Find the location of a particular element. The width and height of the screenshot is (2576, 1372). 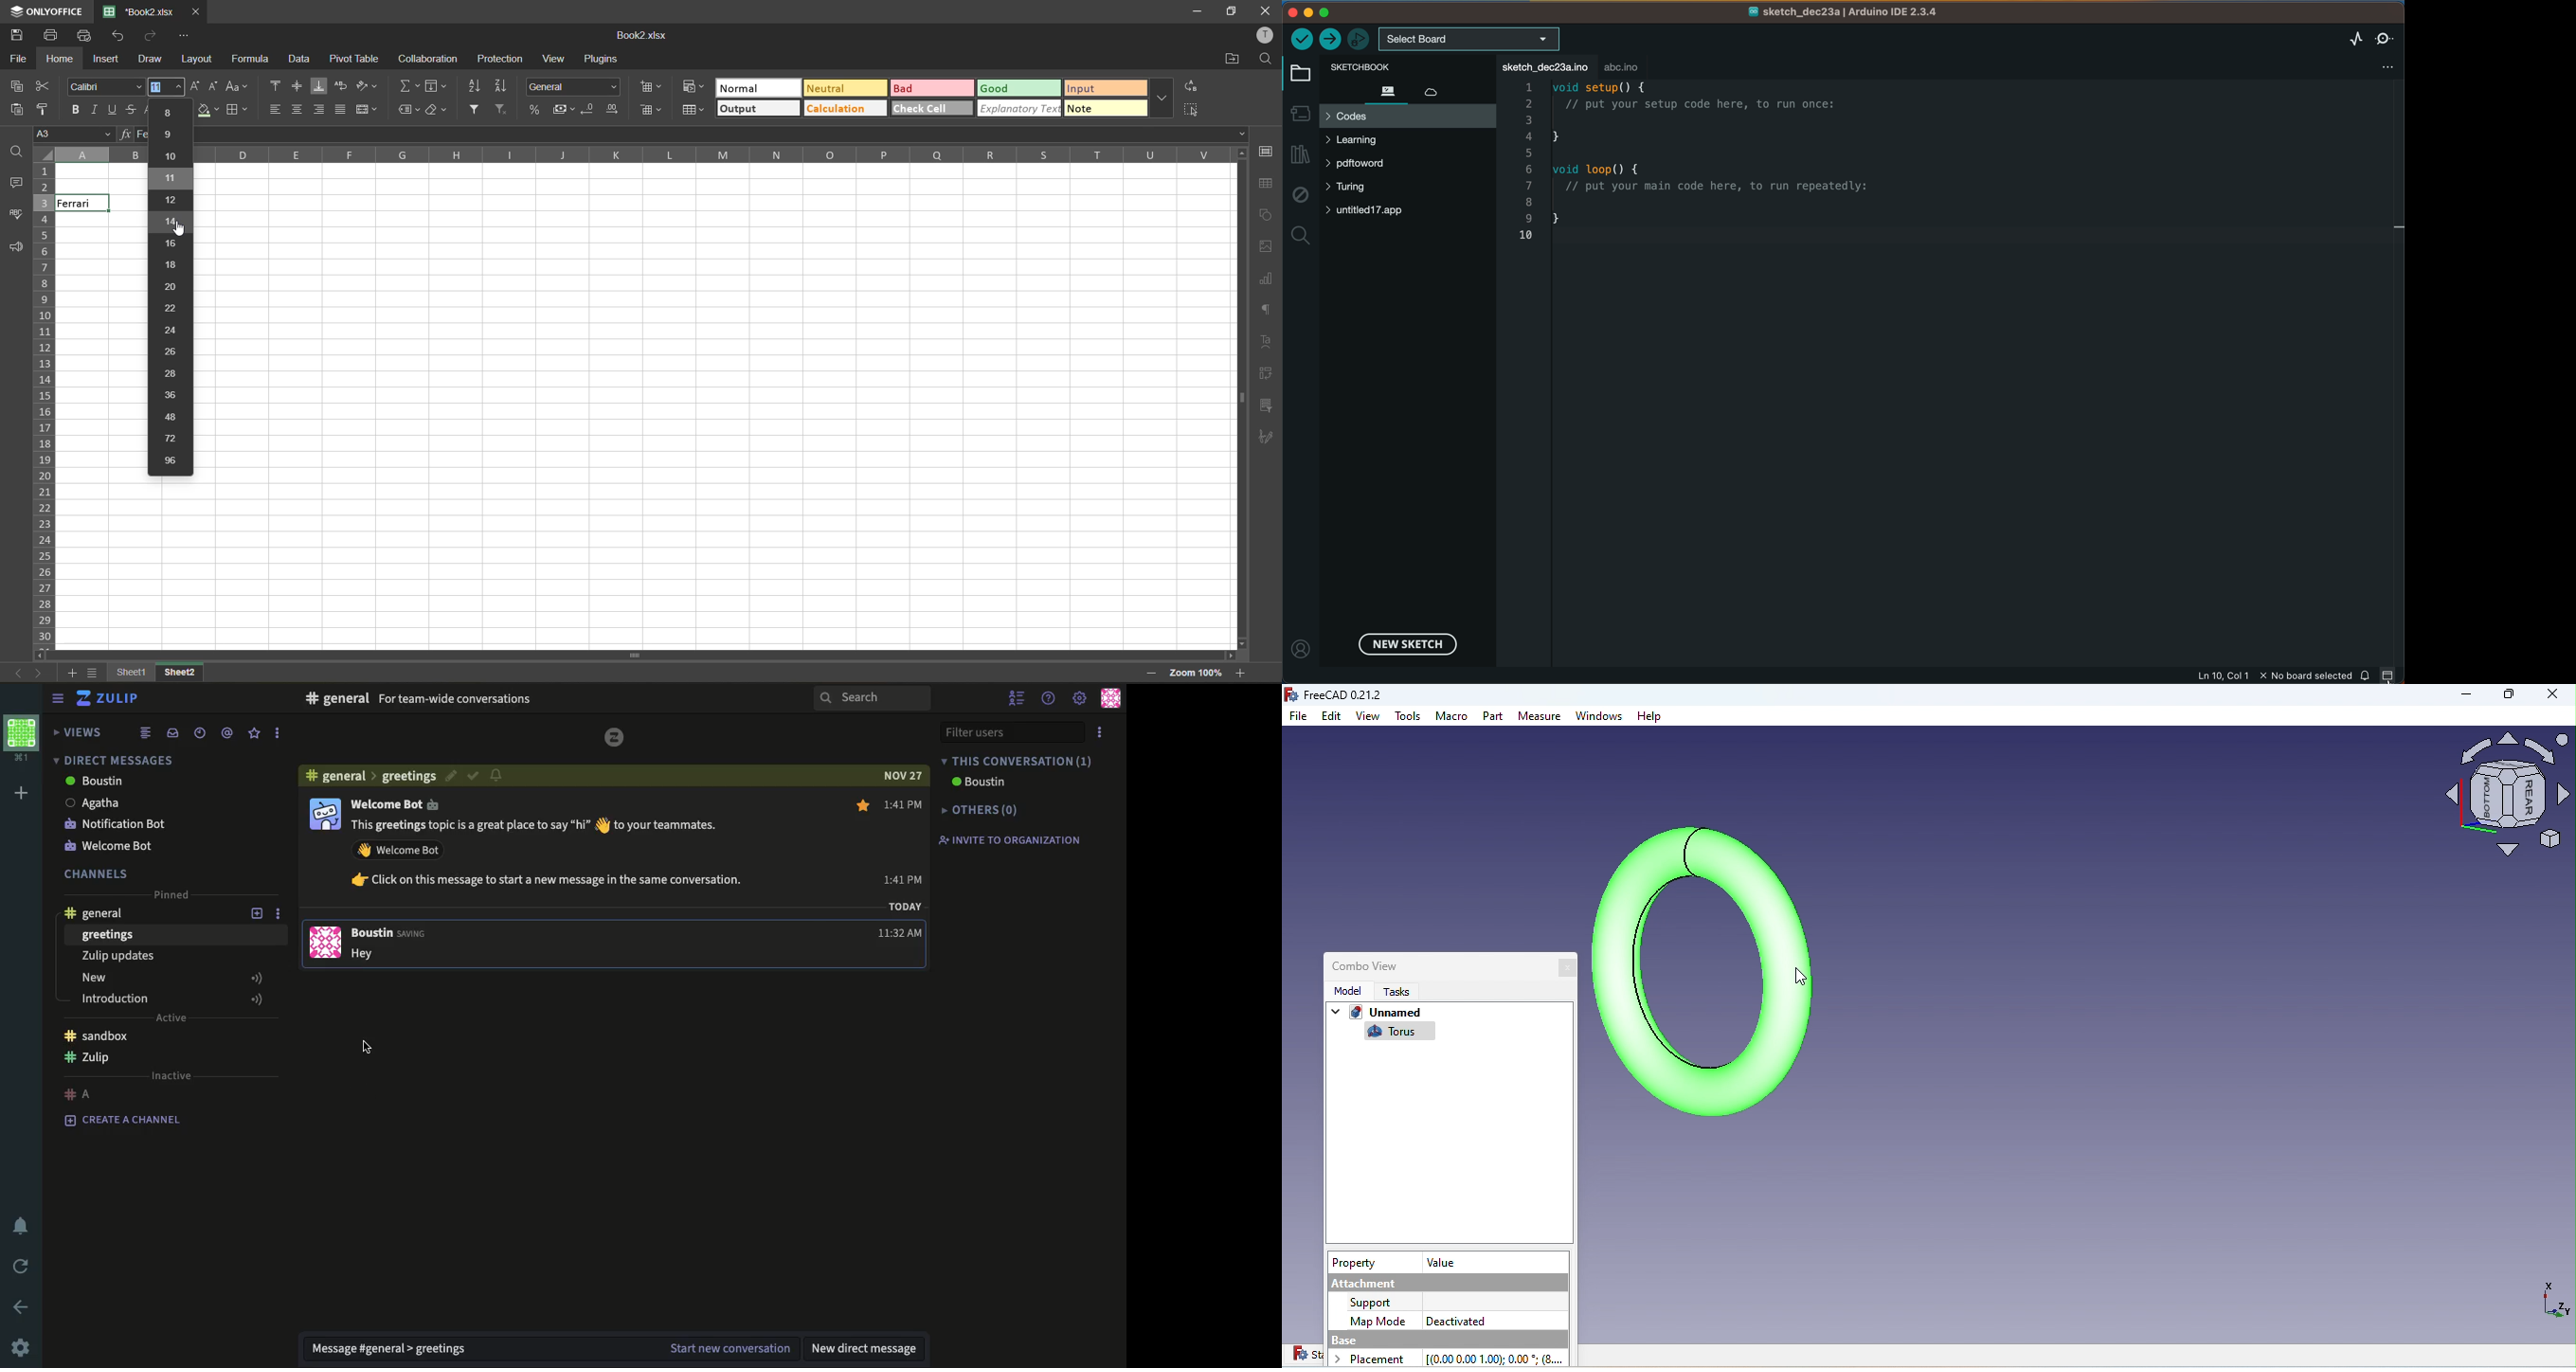

new is located at coordinates (173, 980).